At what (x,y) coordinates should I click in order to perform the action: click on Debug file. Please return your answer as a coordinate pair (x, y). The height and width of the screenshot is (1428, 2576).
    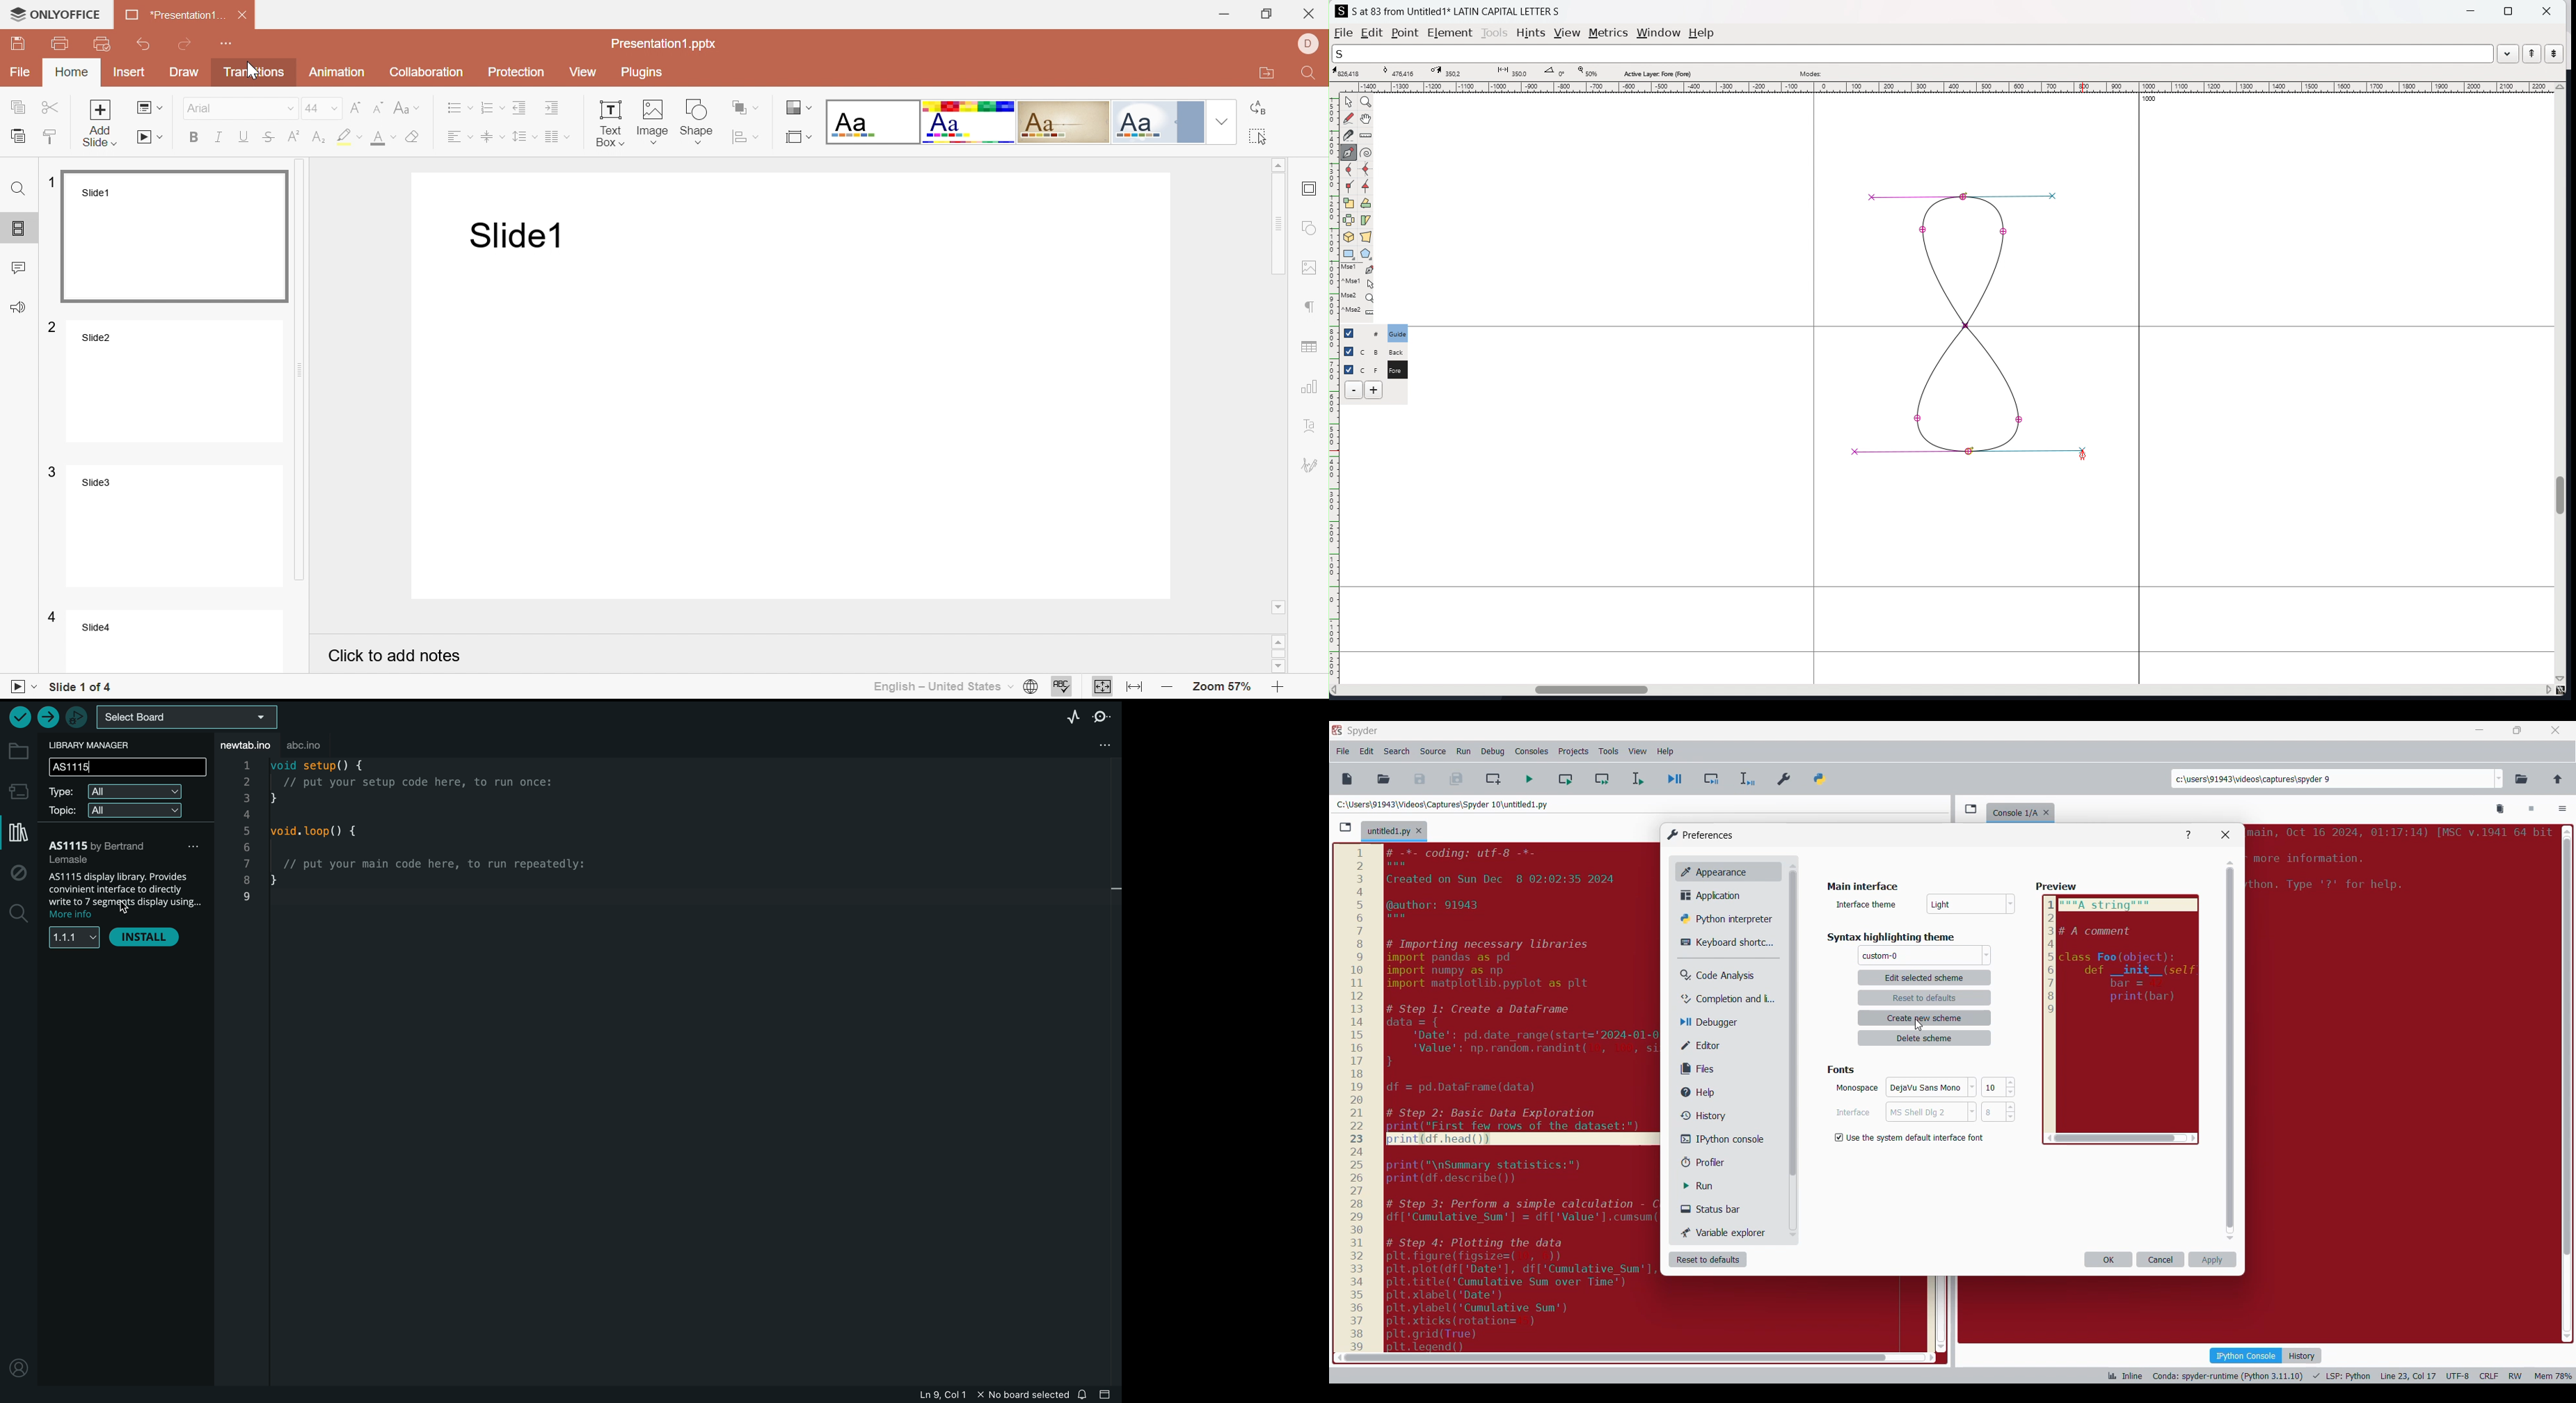
    Looking at the image, I should click on (1675, 779).